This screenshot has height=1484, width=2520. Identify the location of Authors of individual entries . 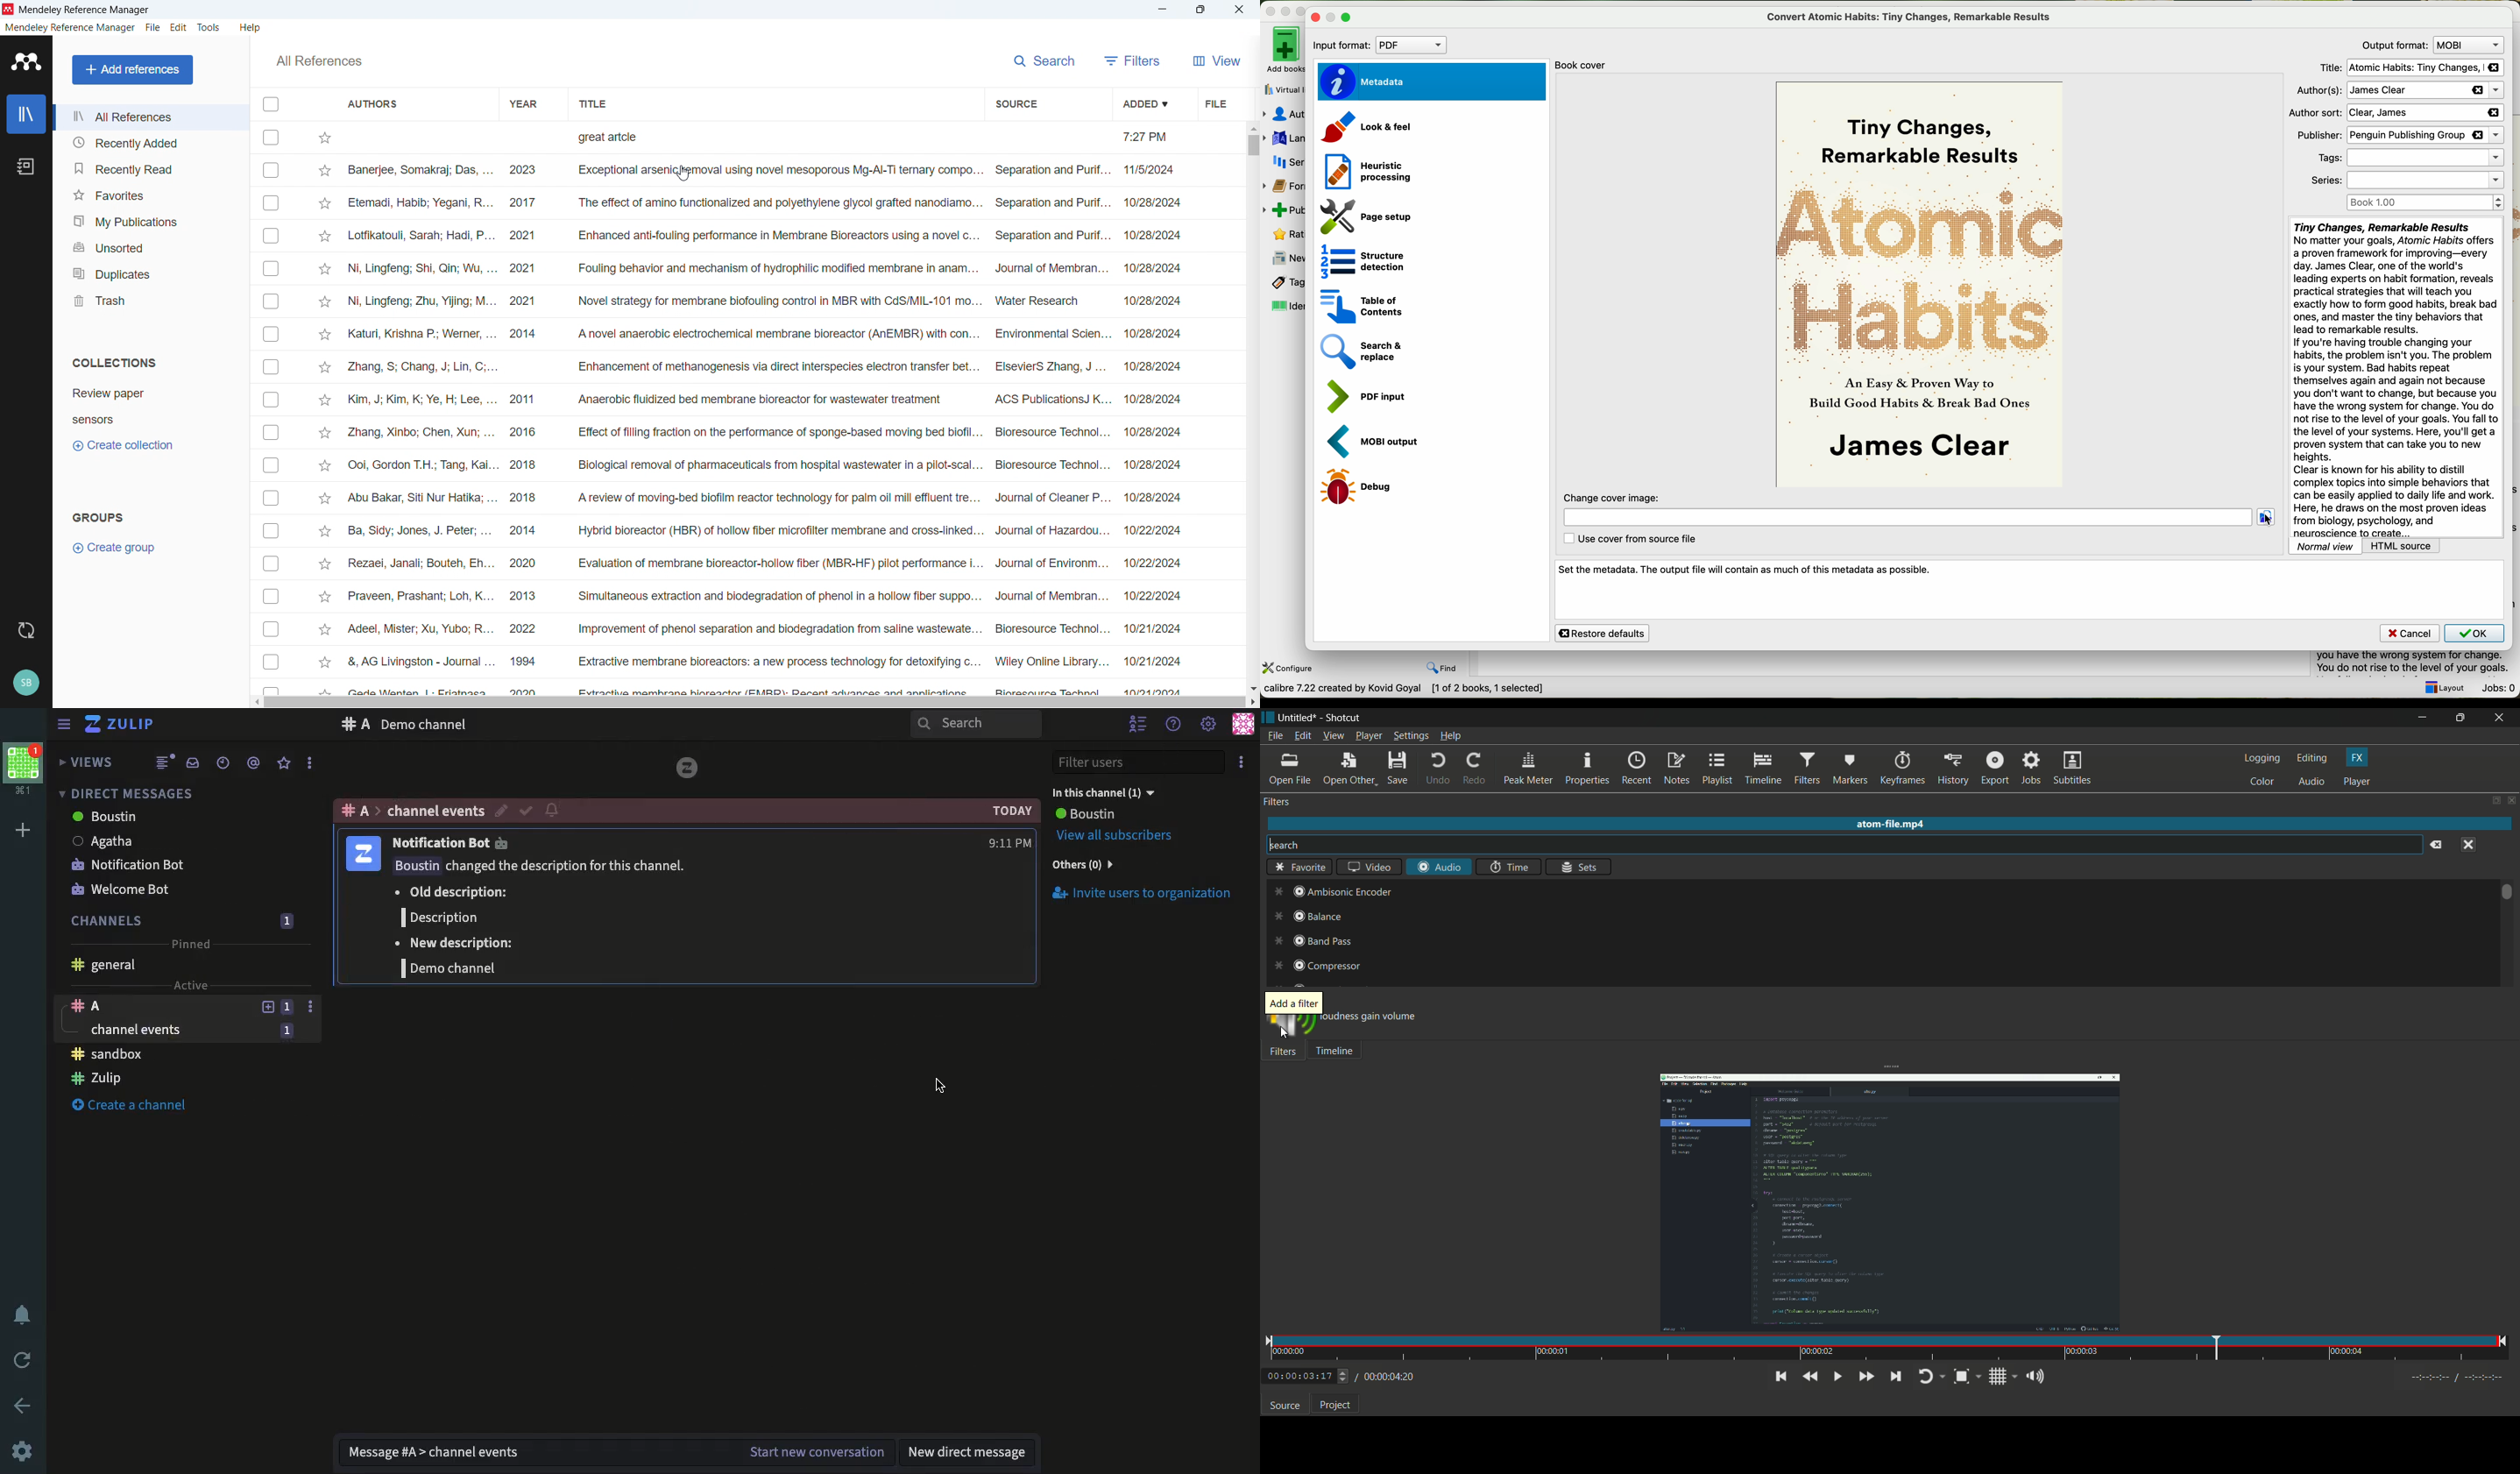
(421, 412).